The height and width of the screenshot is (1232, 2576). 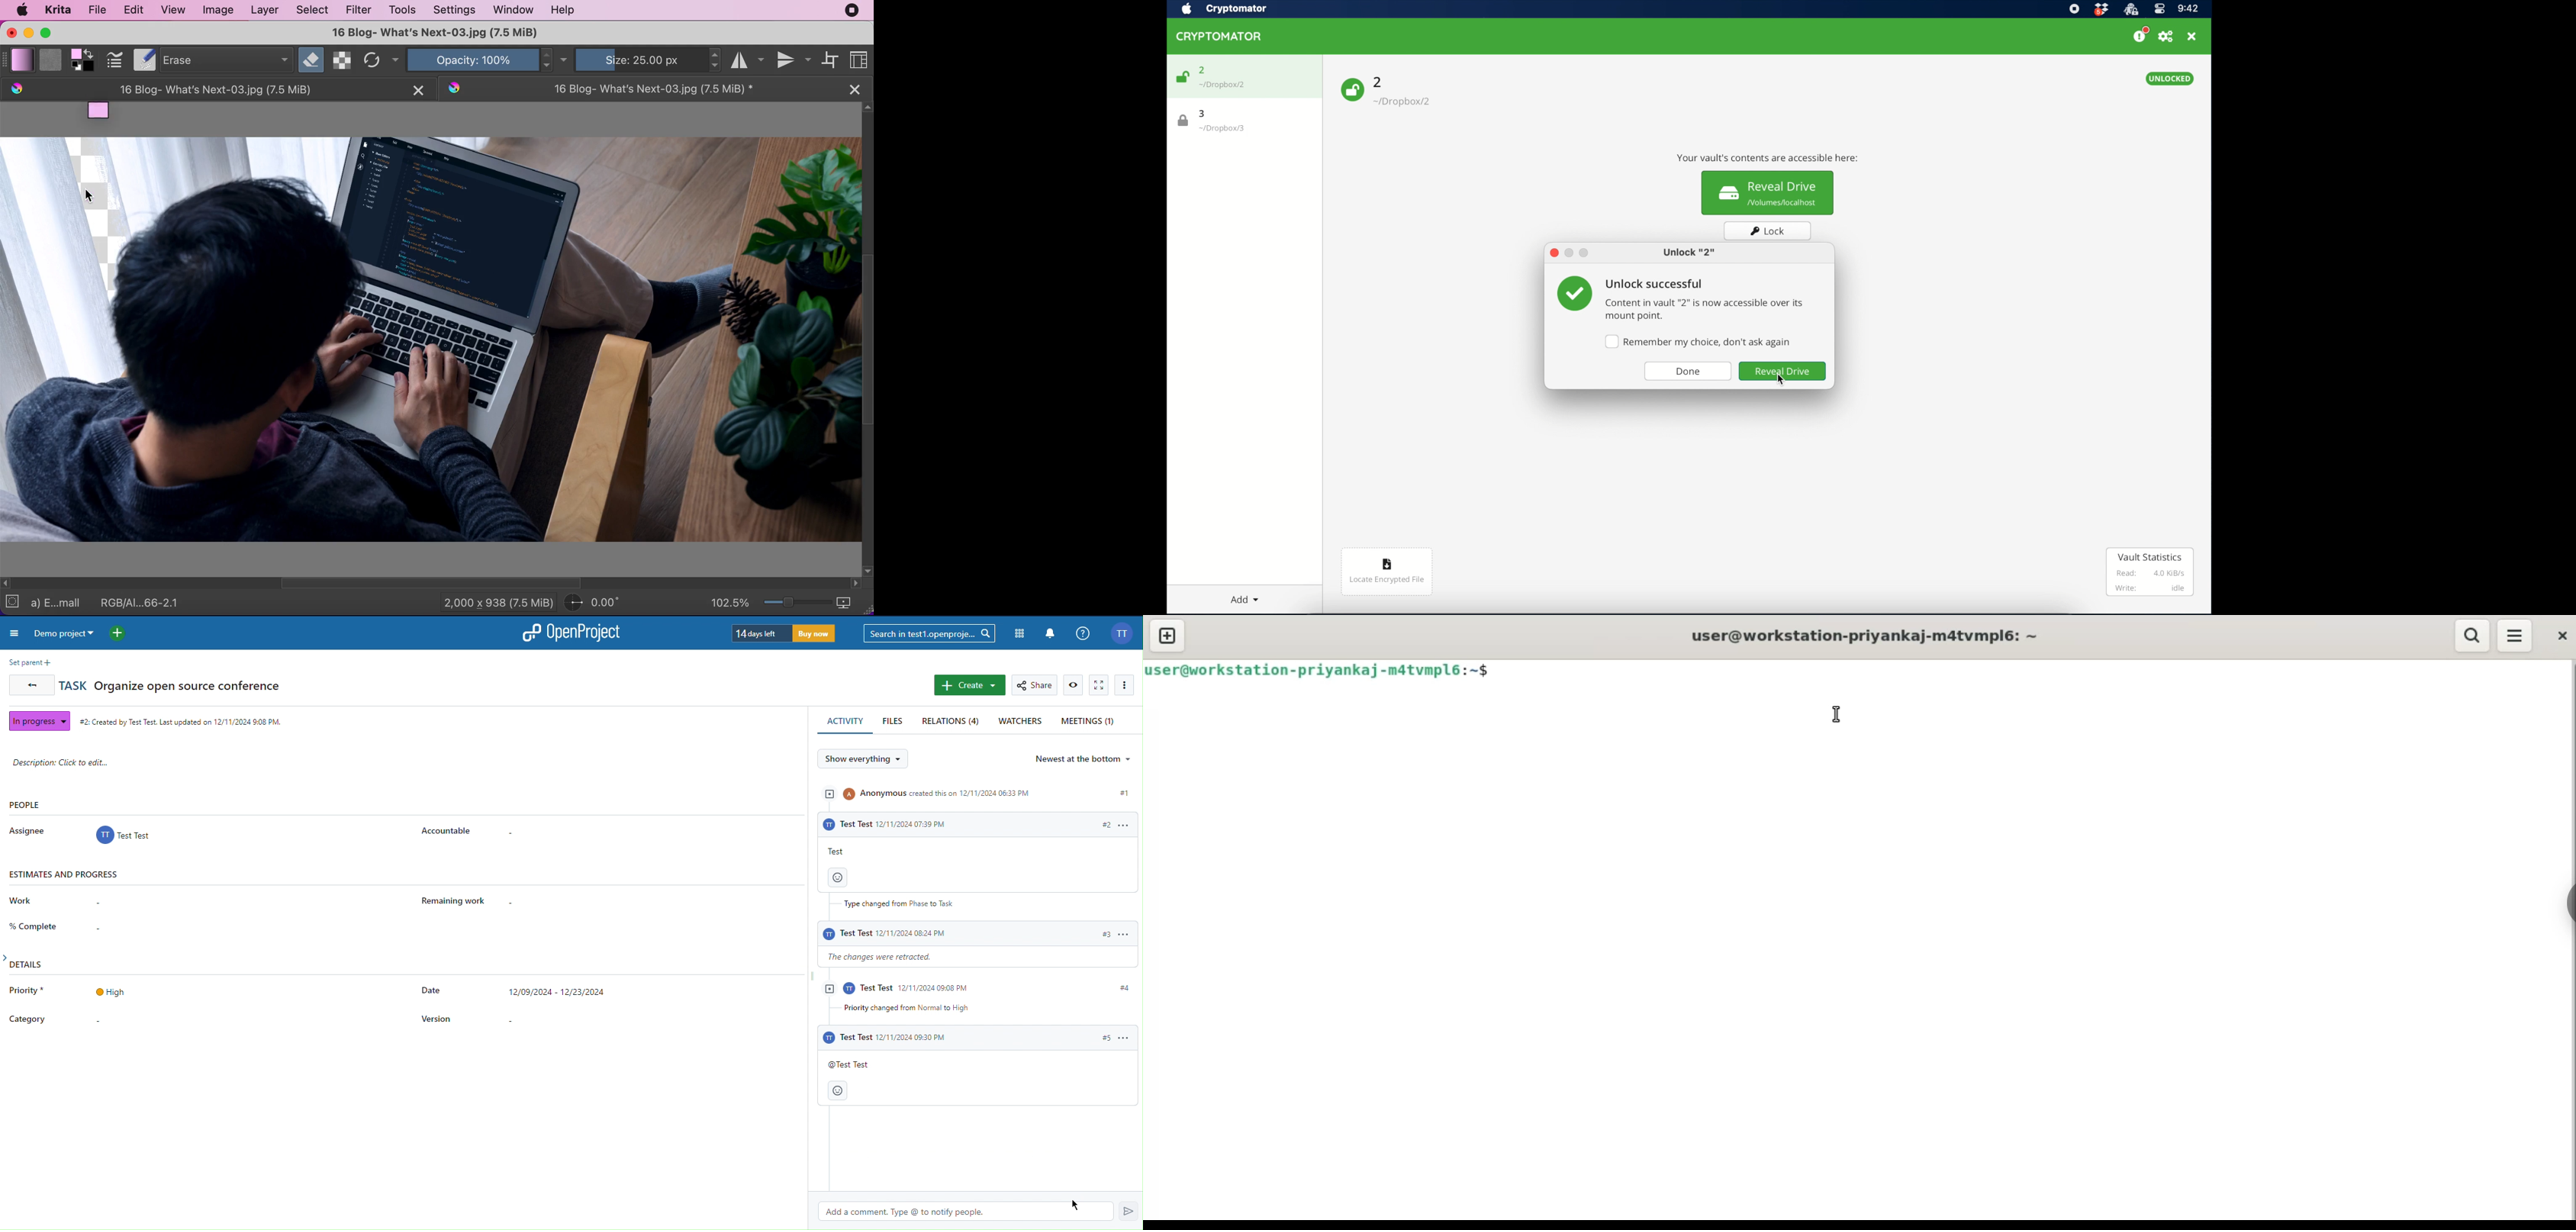 What do you see at coordinates (73, 762) in the screenshot?
I see `Description` at bounding box center [73, 762].